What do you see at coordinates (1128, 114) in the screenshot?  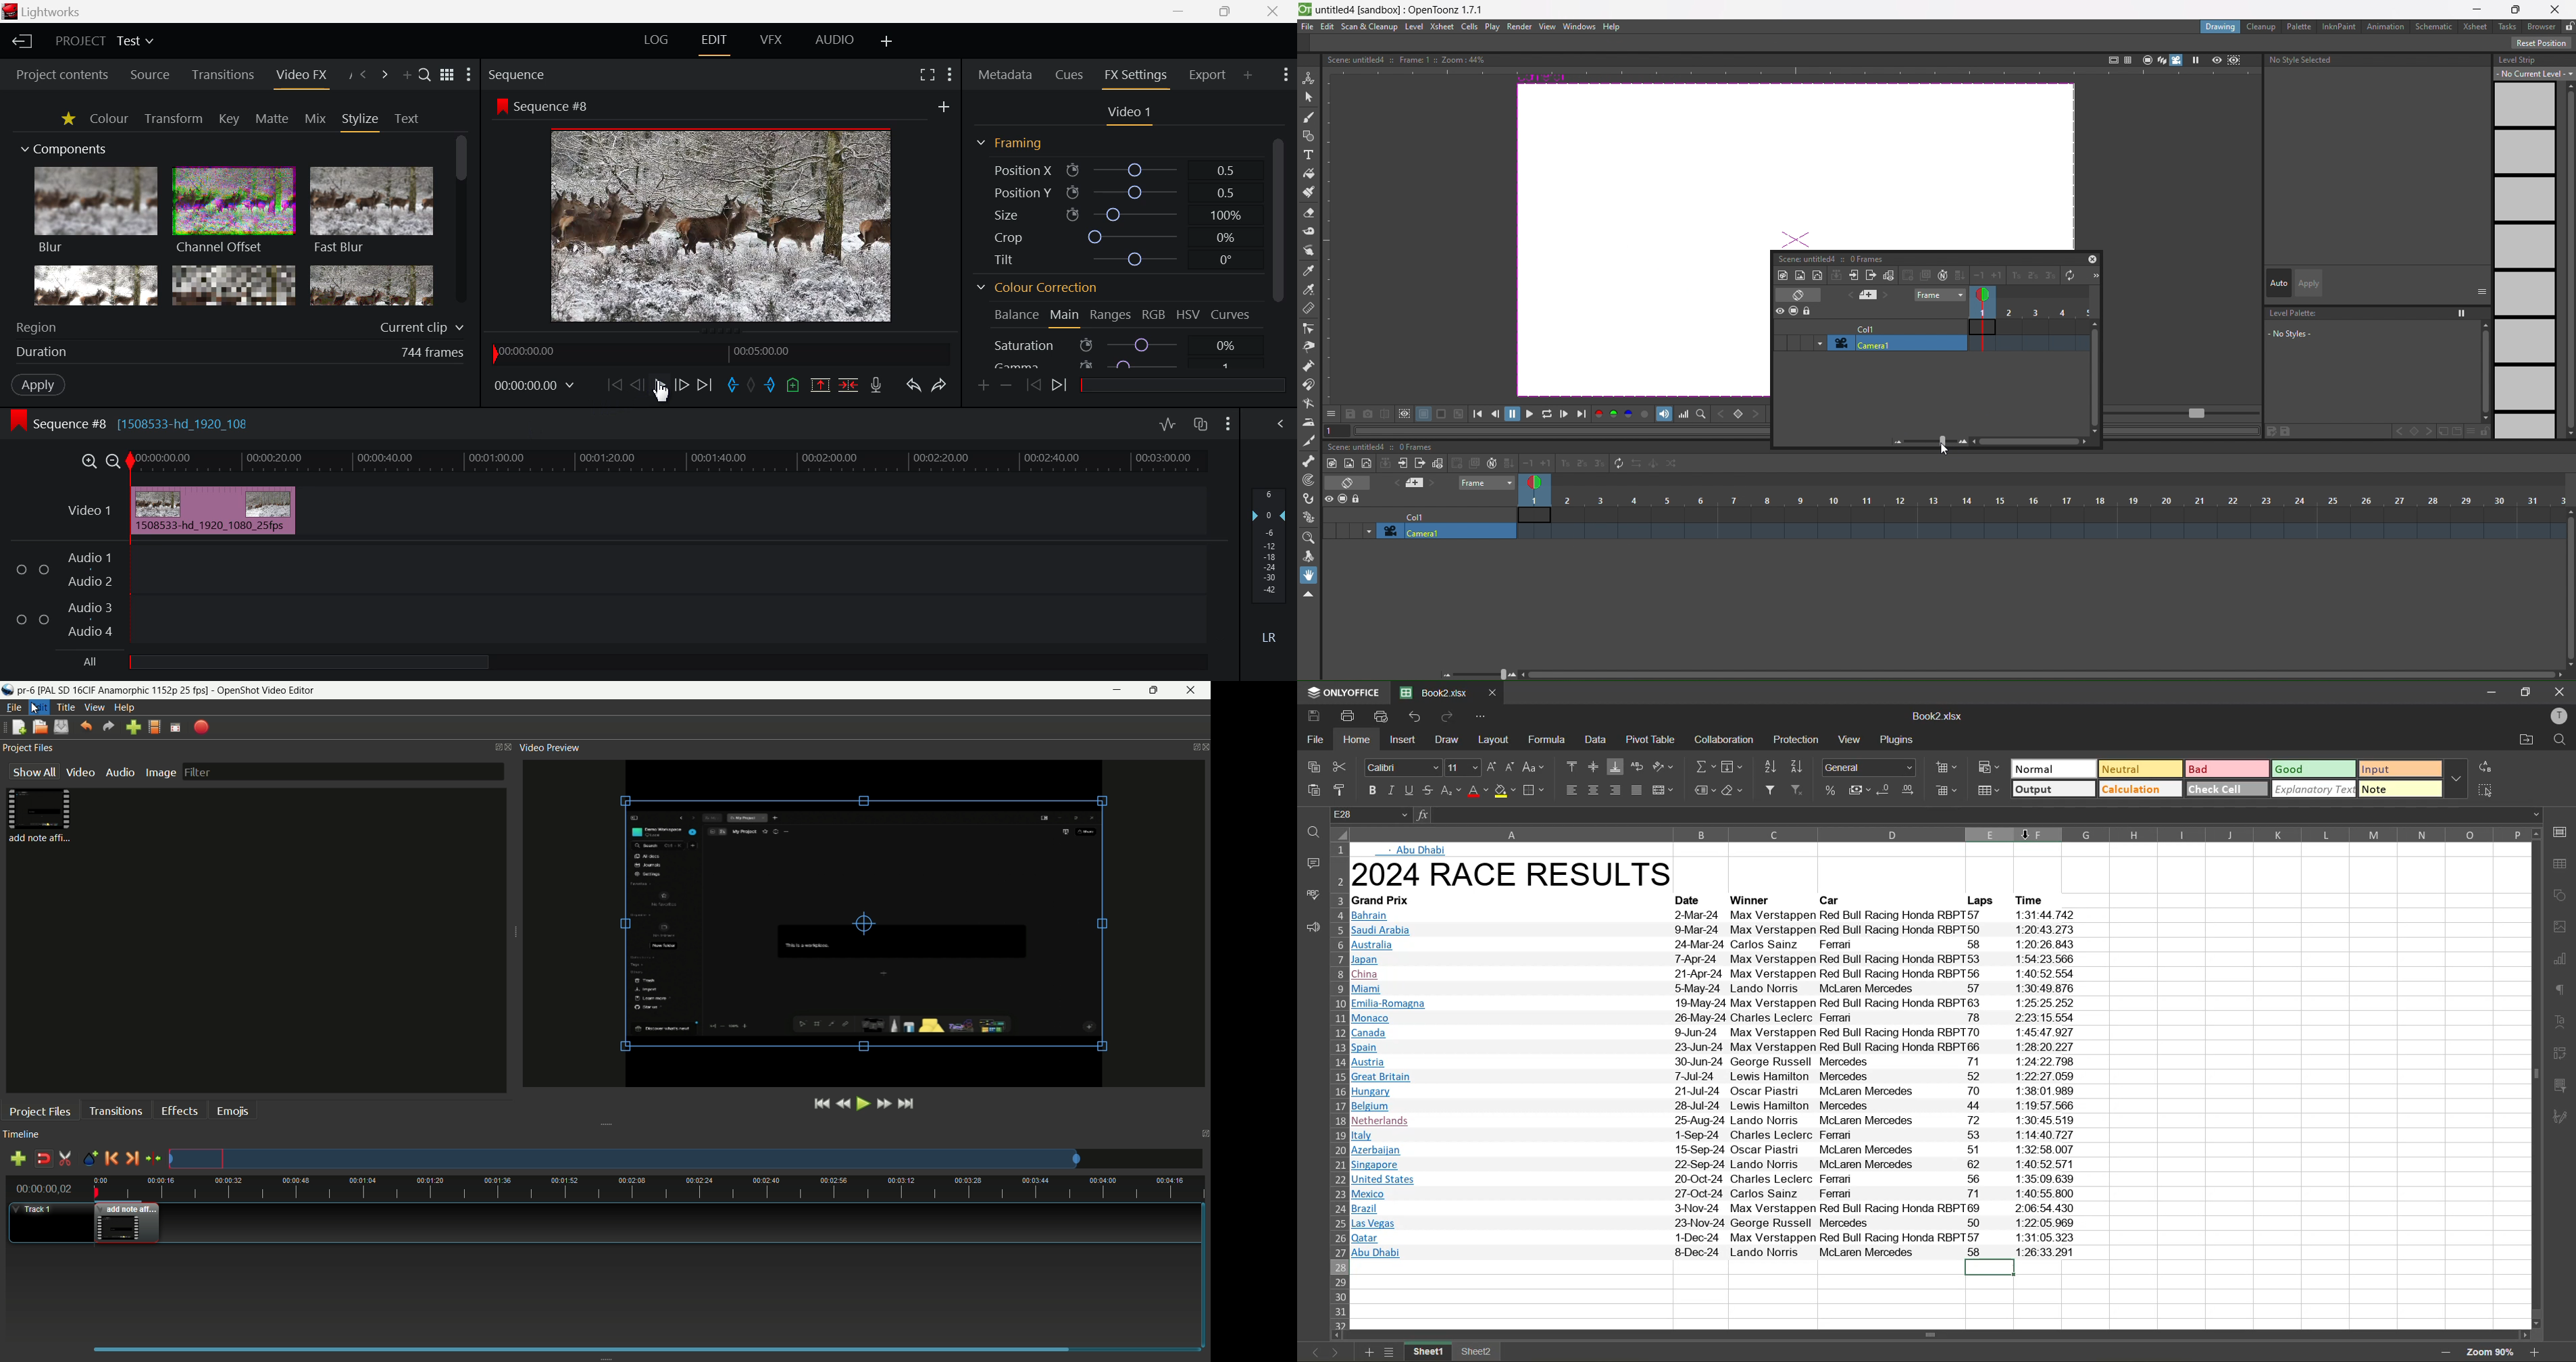 I see `Video Settings` at bounding box center [1128, 114].